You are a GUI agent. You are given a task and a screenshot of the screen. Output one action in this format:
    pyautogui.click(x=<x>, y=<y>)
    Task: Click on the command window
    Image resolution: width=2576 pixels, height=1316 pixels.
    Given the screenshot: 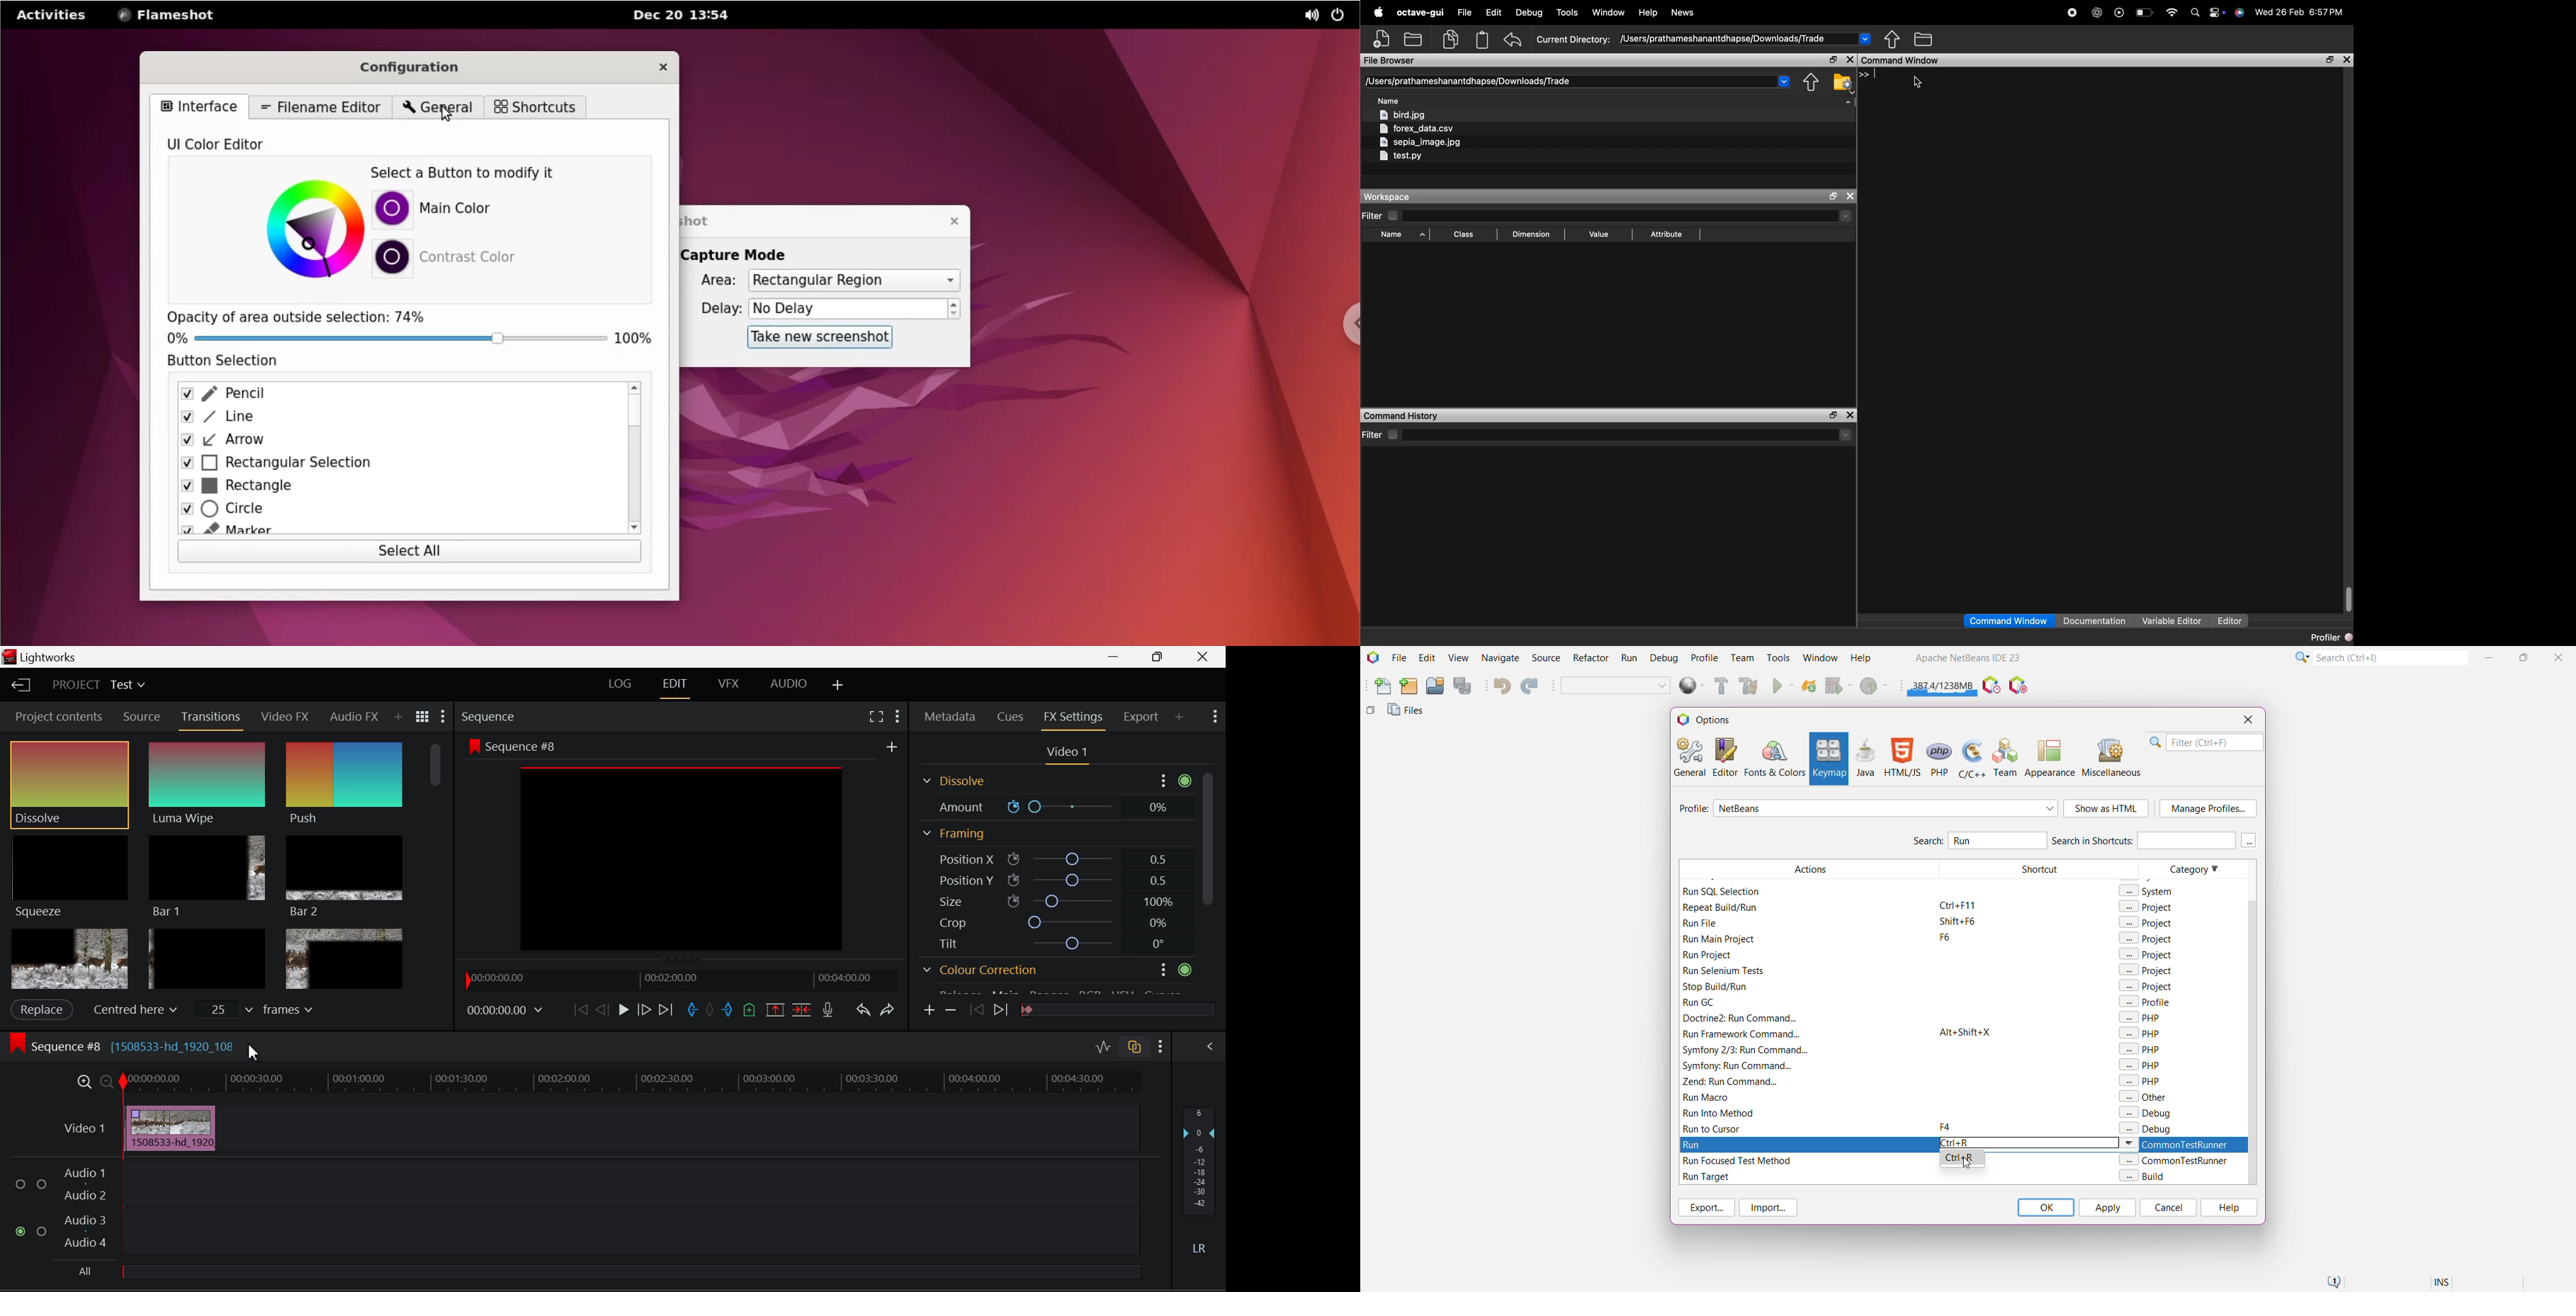 What is the action you would take?
    pyautogui.click(x=1900, y=61)
    